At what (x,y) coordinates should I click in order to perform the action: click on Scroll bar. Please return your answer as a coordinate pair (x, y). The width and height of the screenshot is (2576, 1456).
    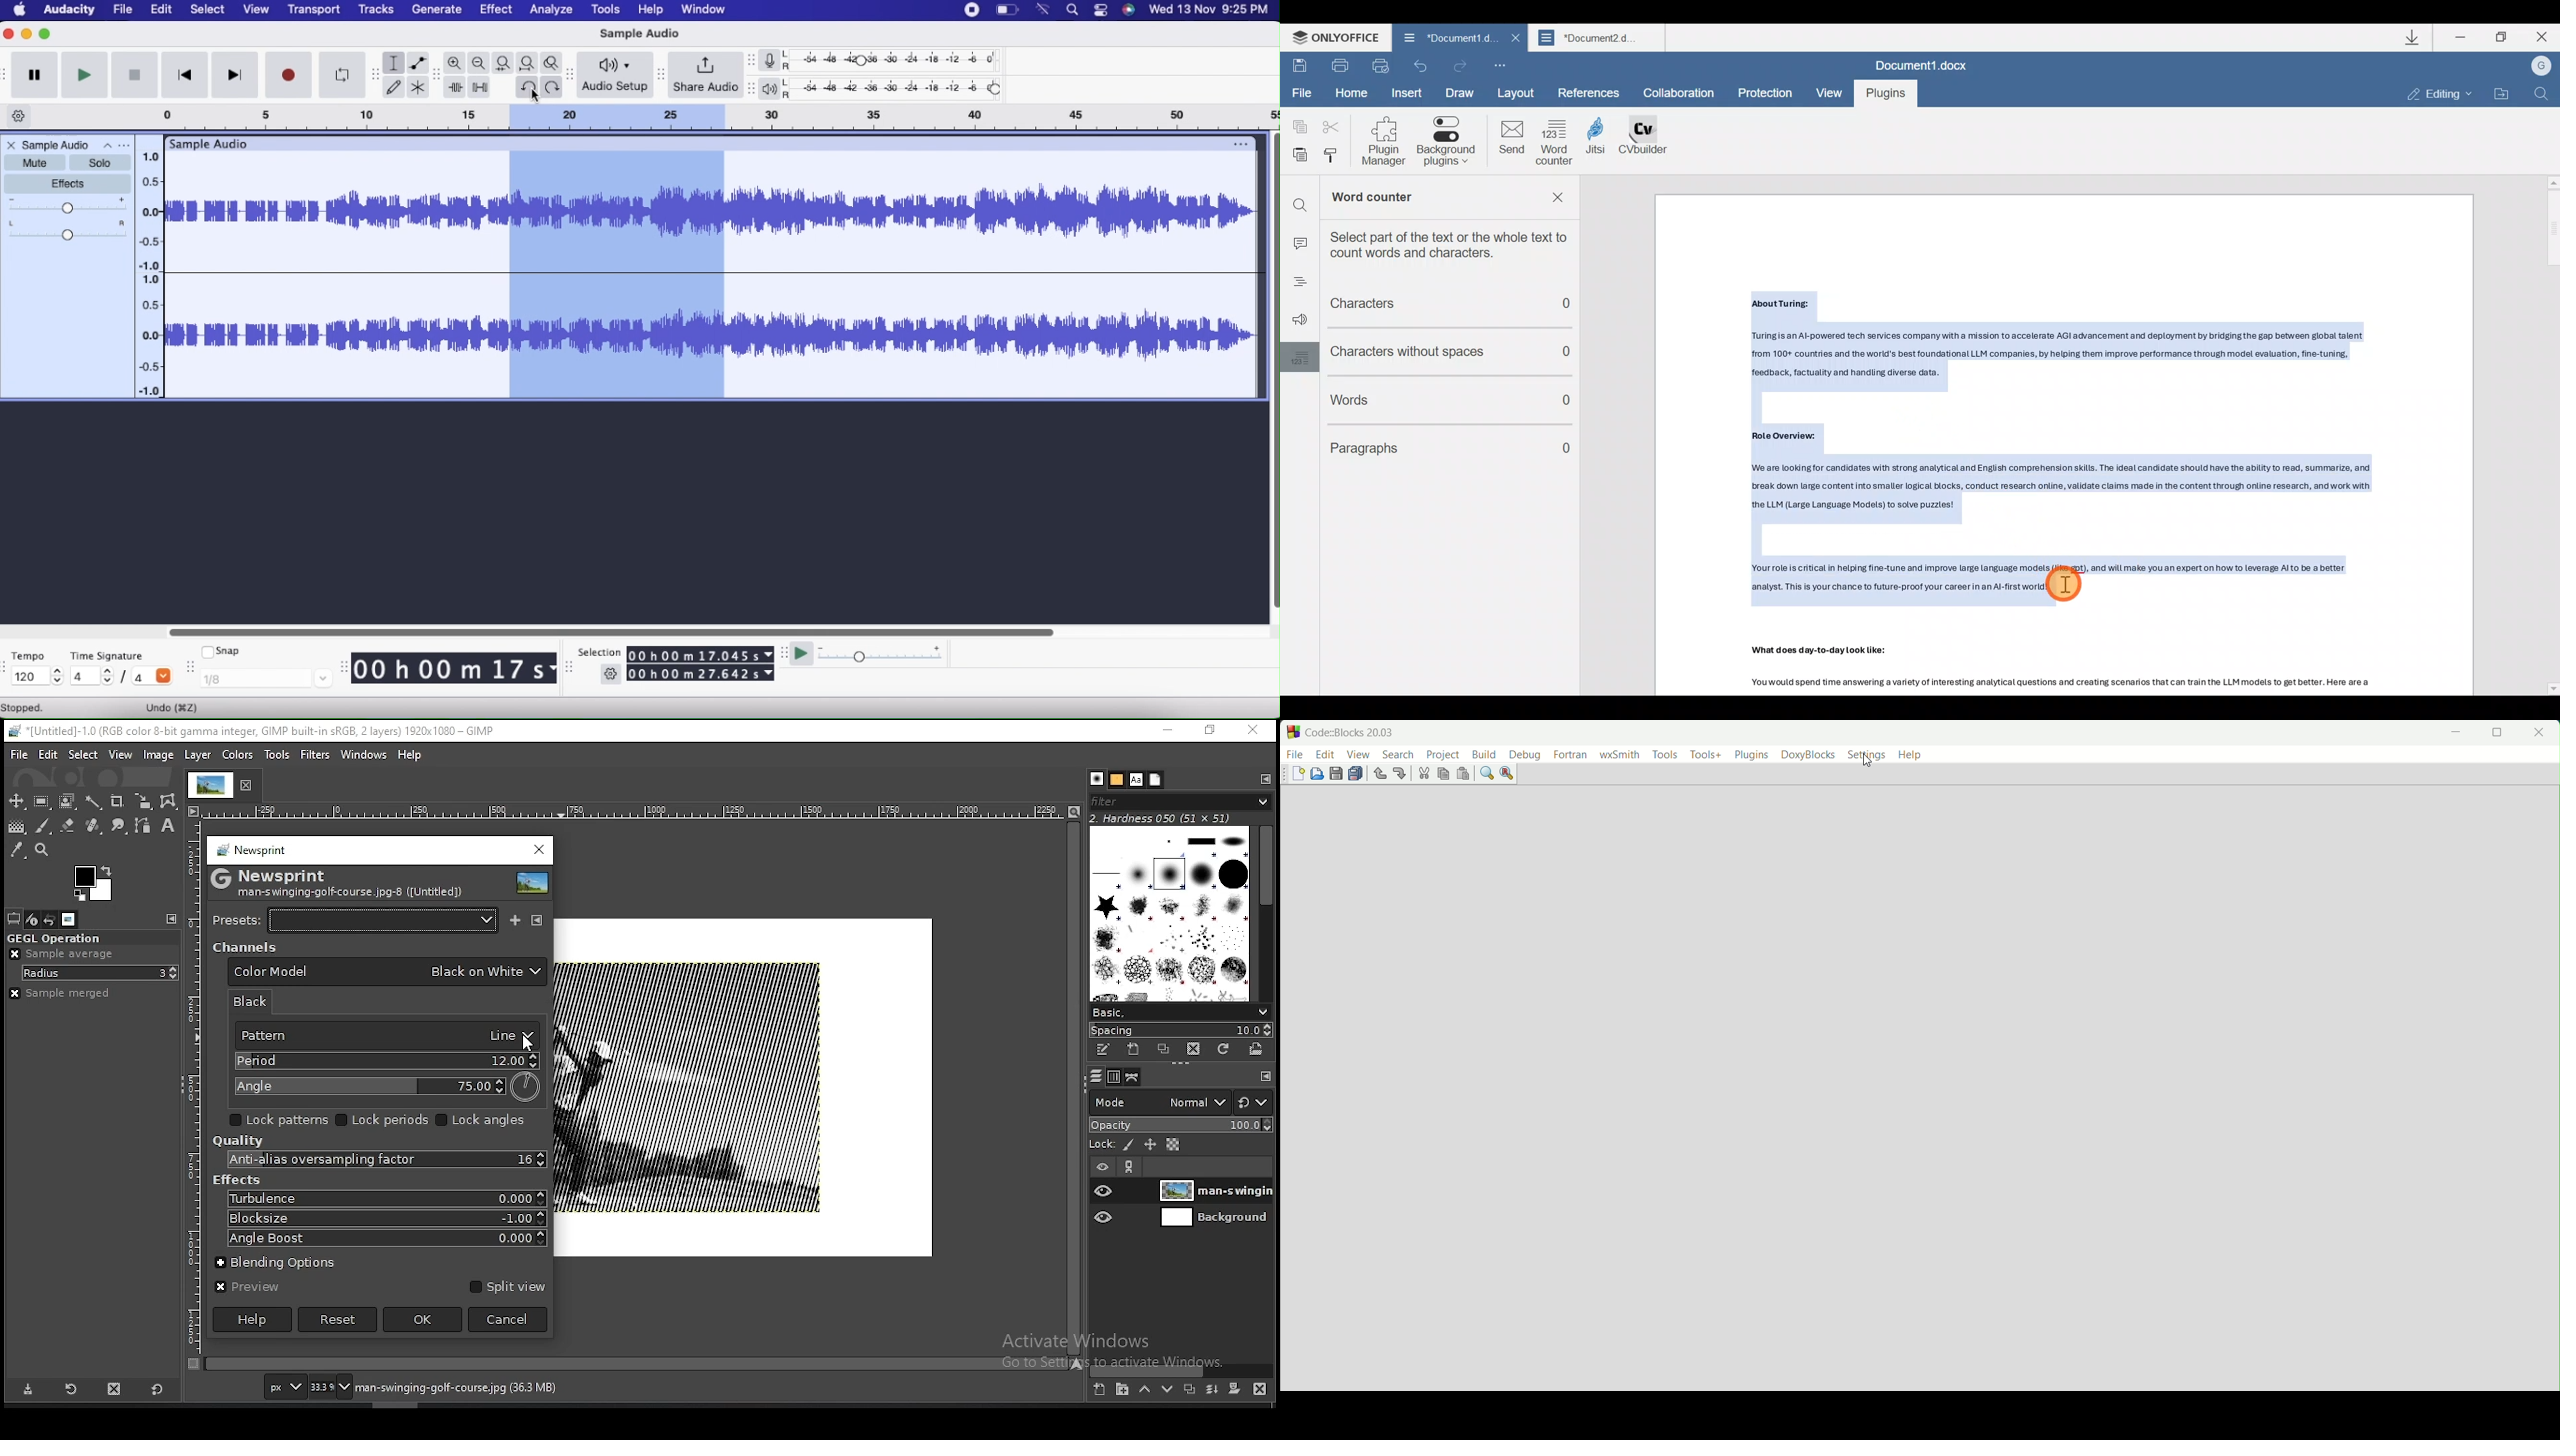
    Looking at the image, I should click on (2548, 435).